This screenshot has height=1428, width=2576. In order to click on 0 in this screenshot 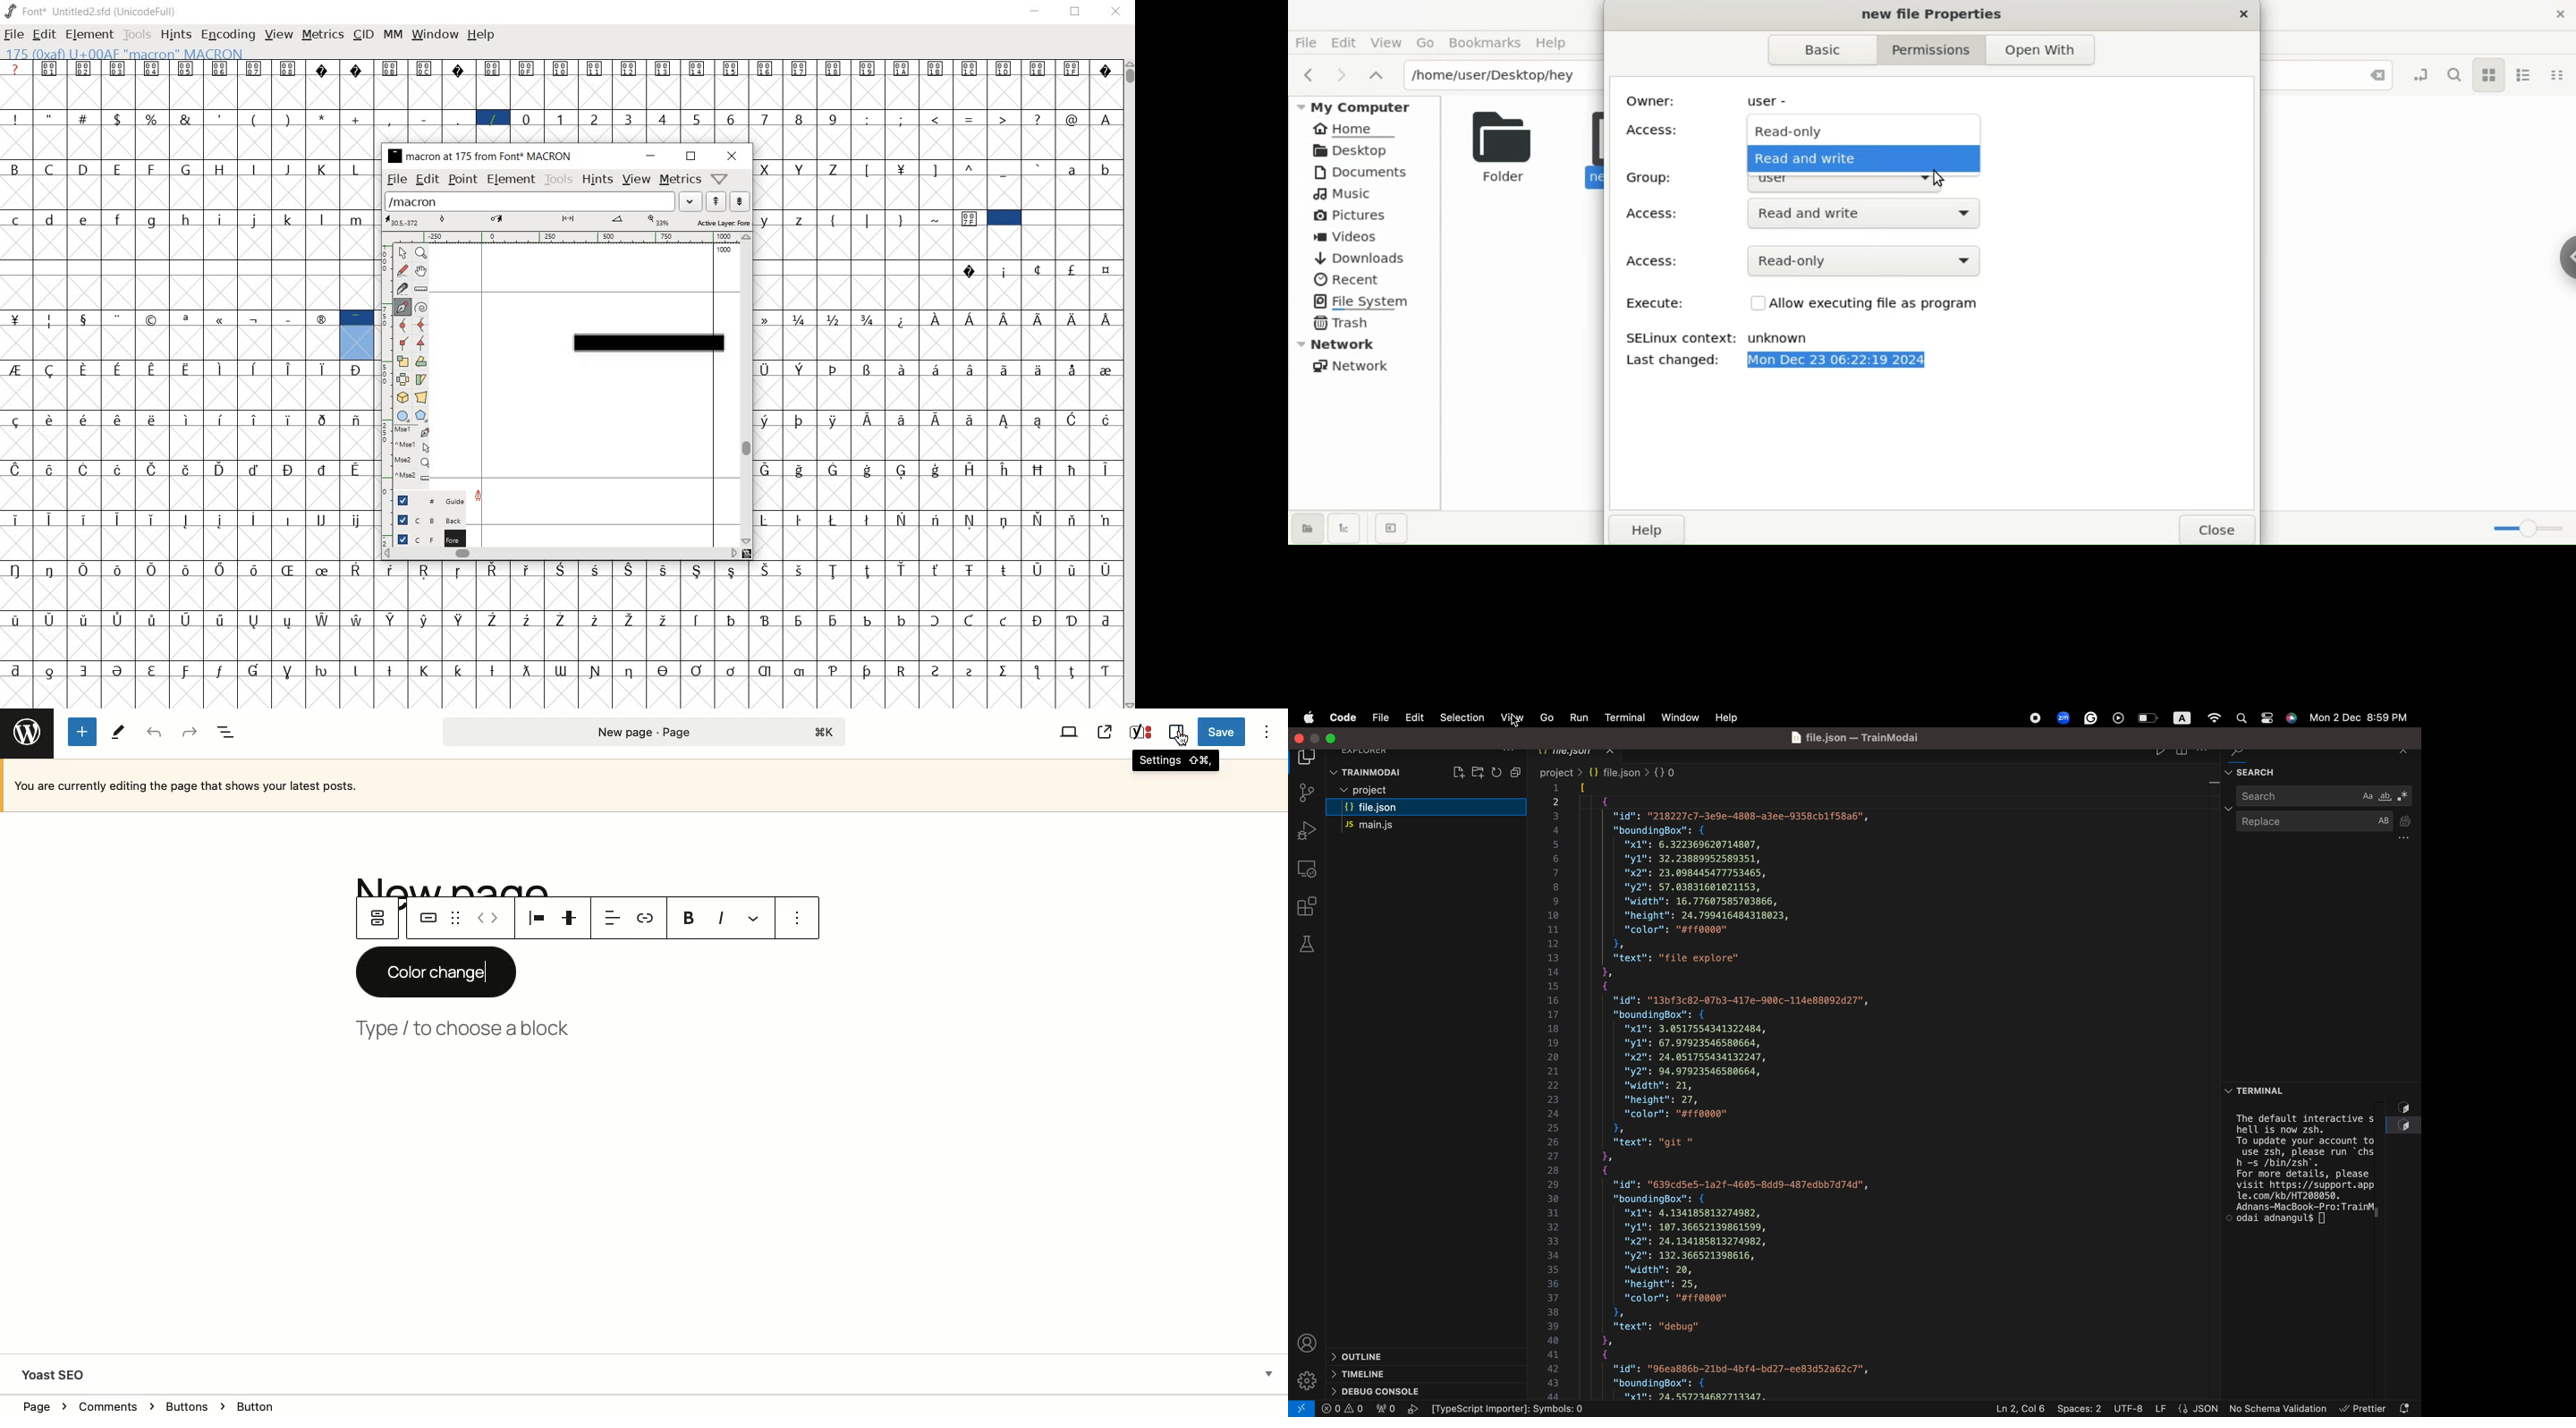, I will do `click(527, 118)`.